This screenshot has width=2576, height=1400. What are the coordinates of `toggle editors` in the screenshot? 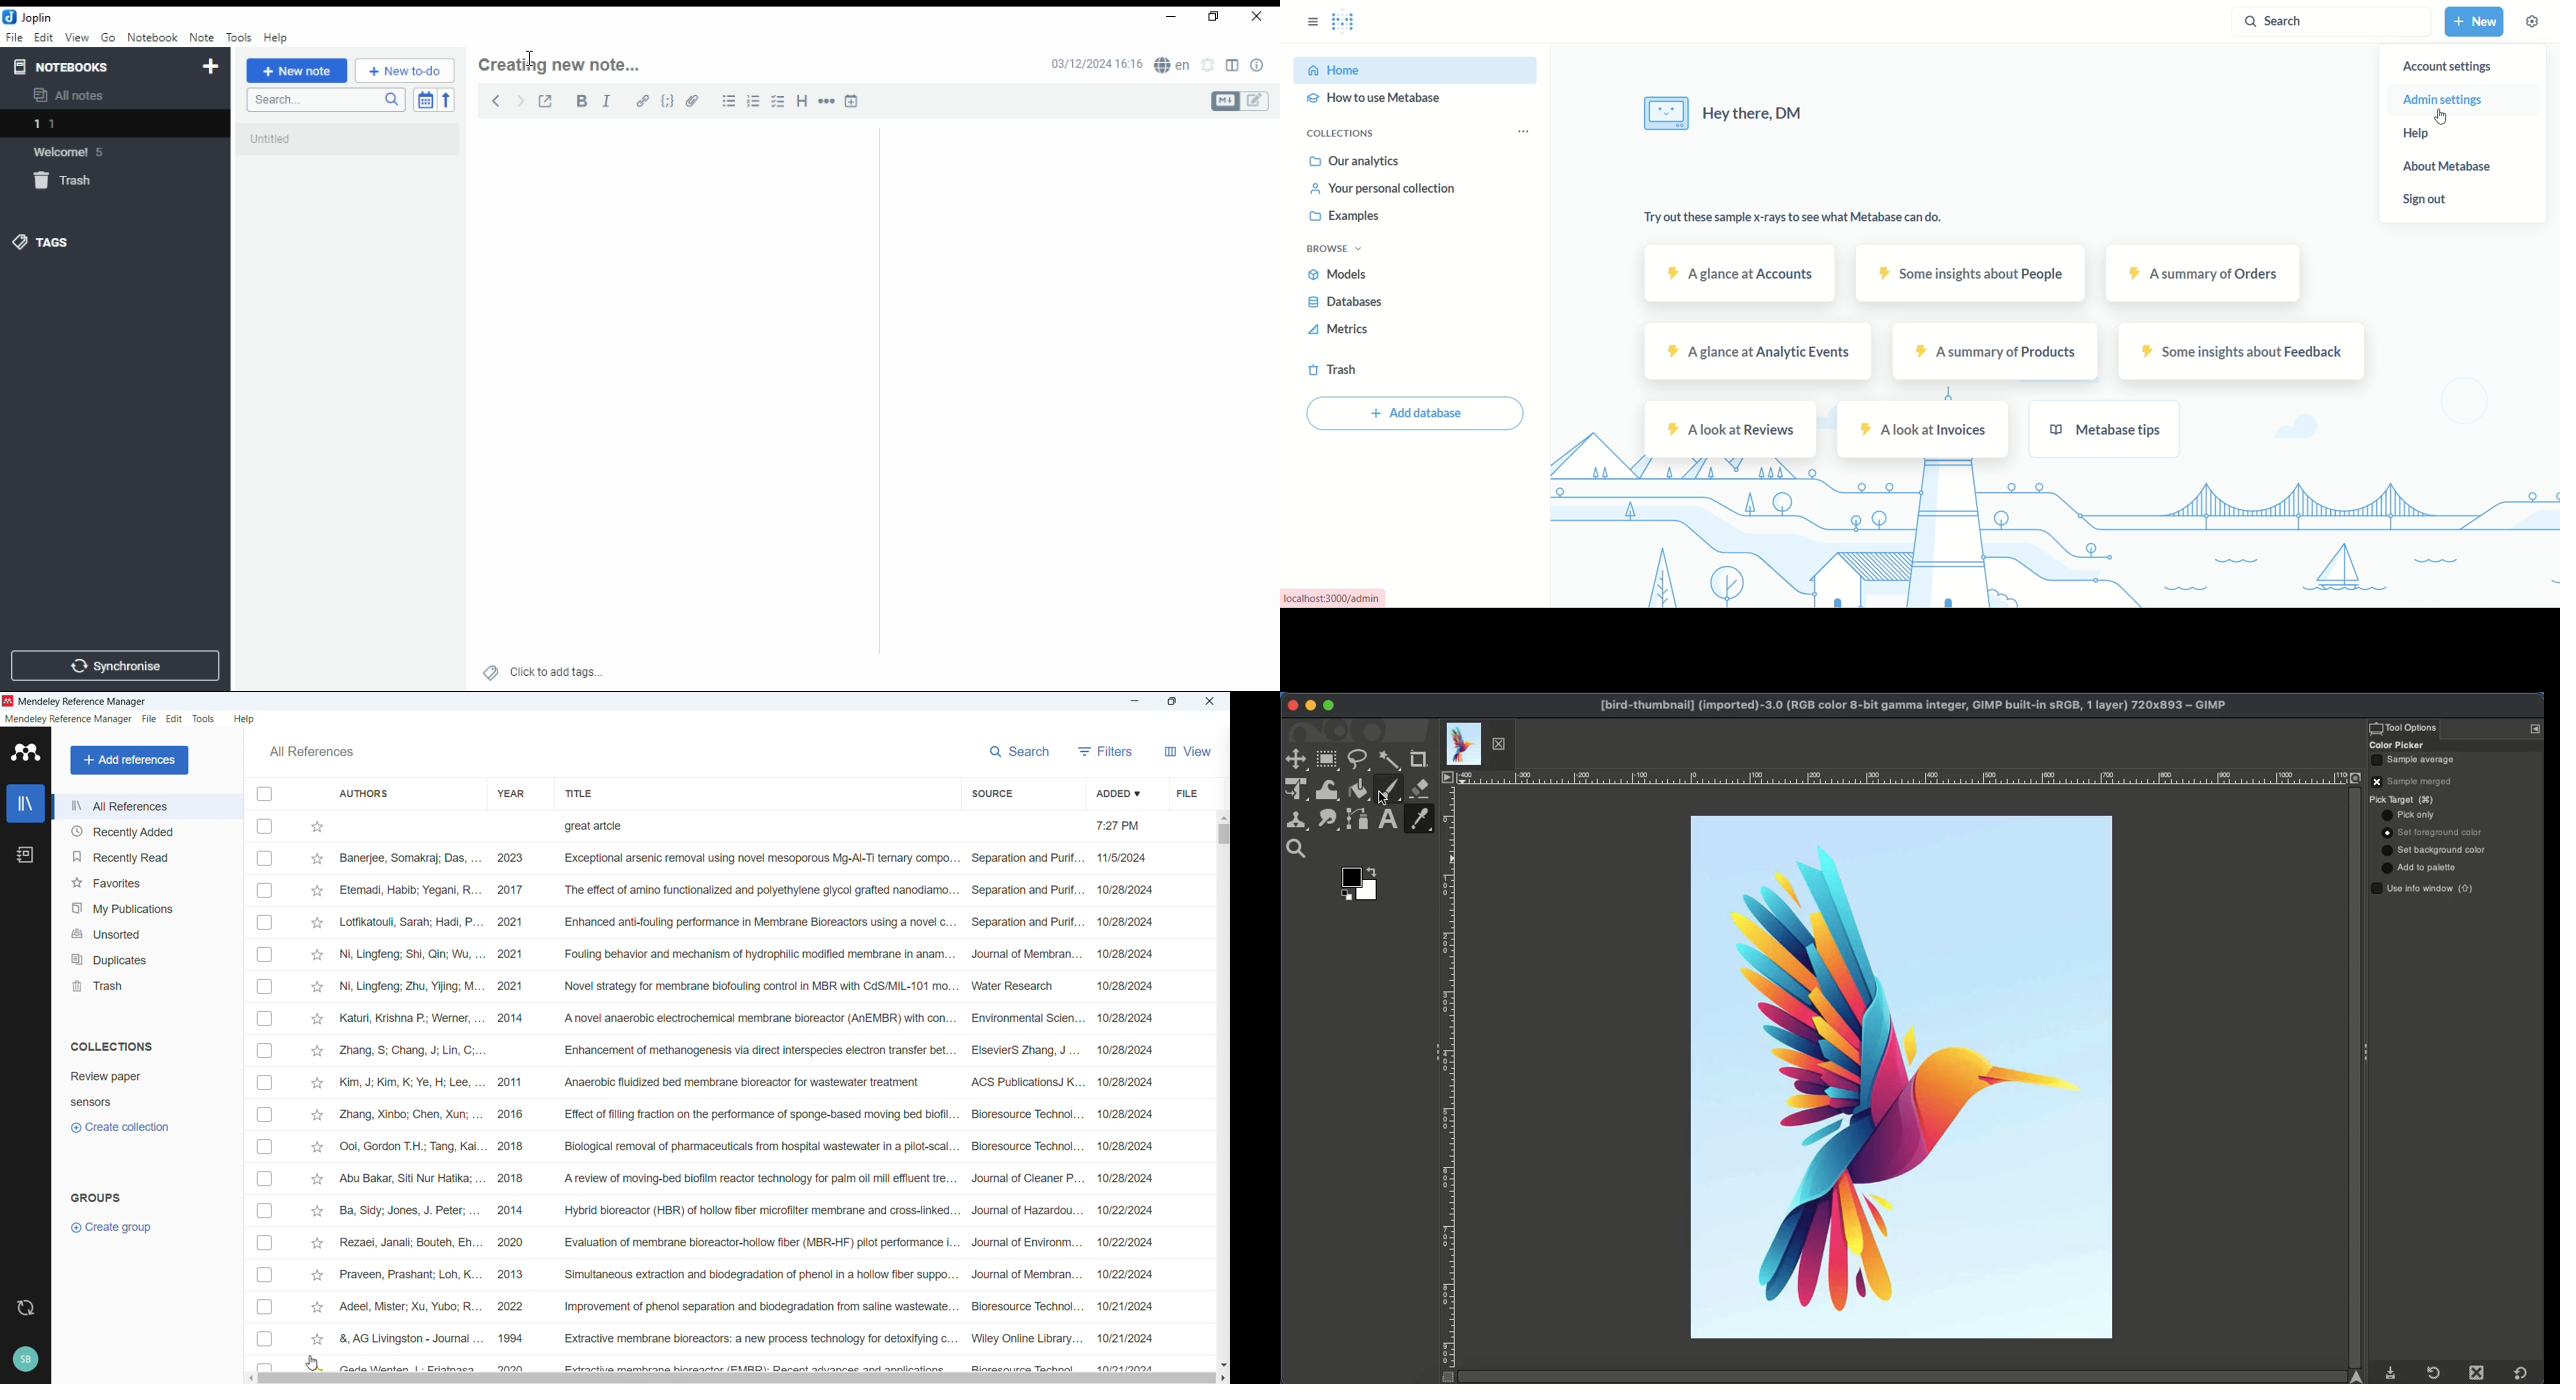 It's located at (1240, 101).